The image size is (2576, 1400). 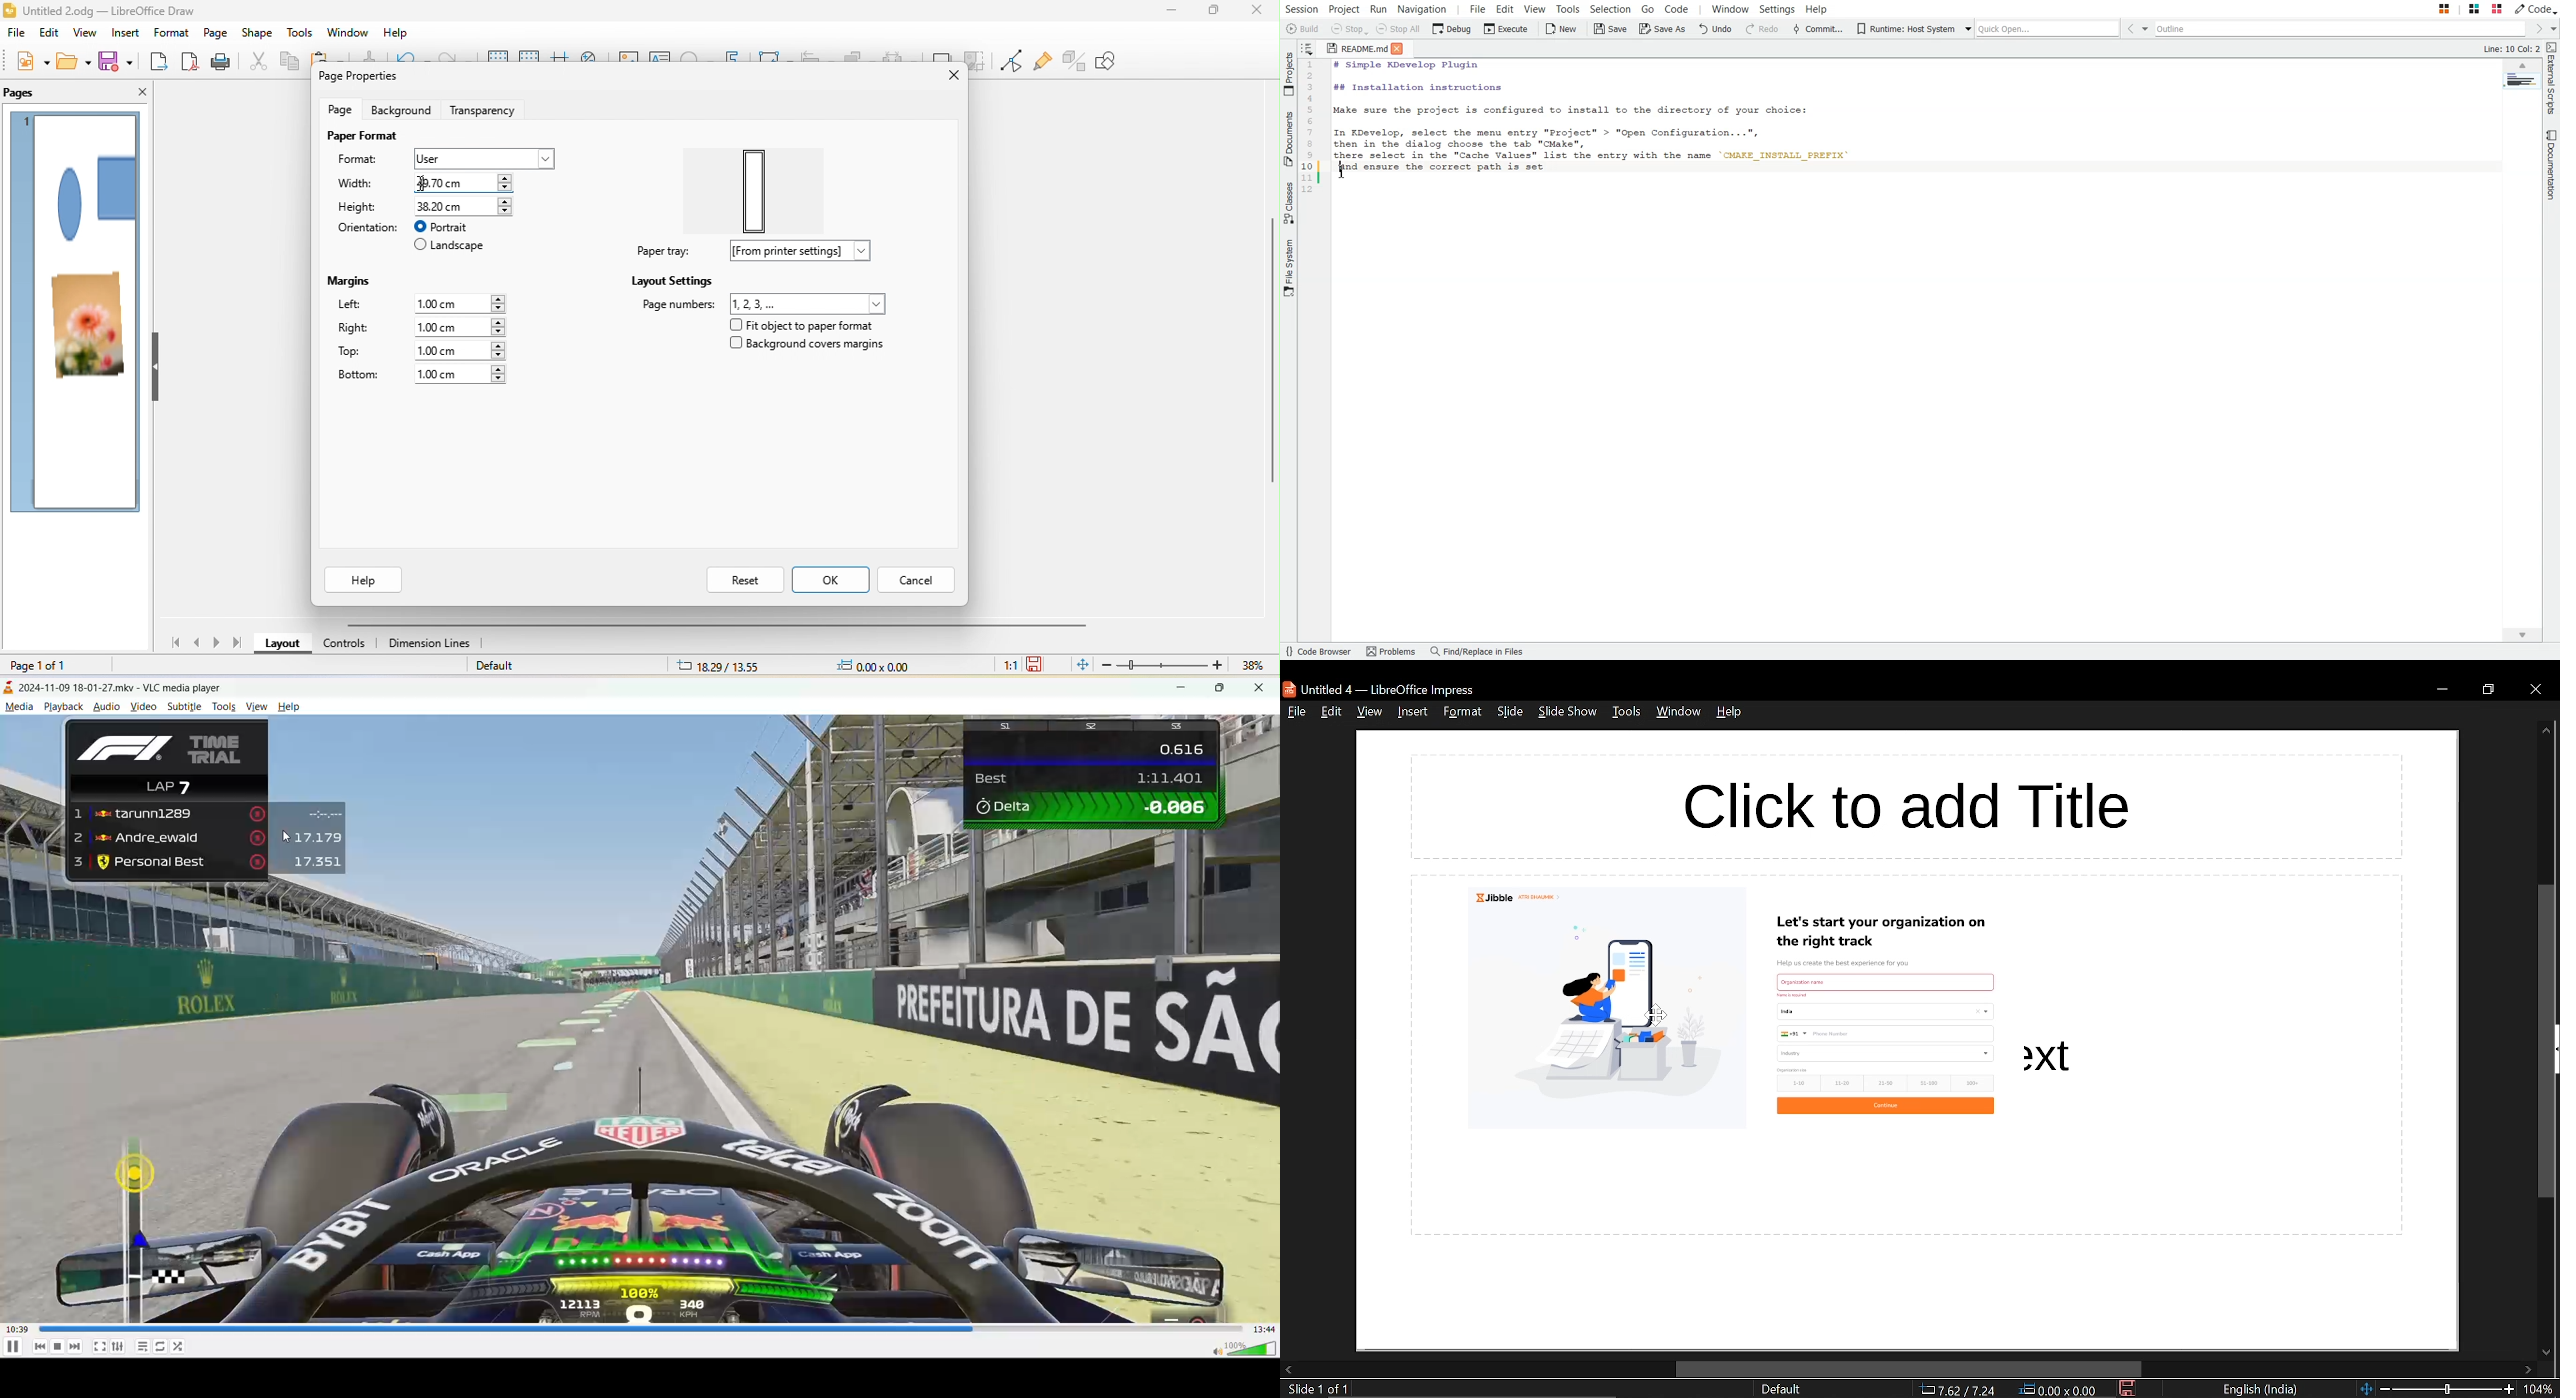 I want to click on background, so click(x=402, y=112).